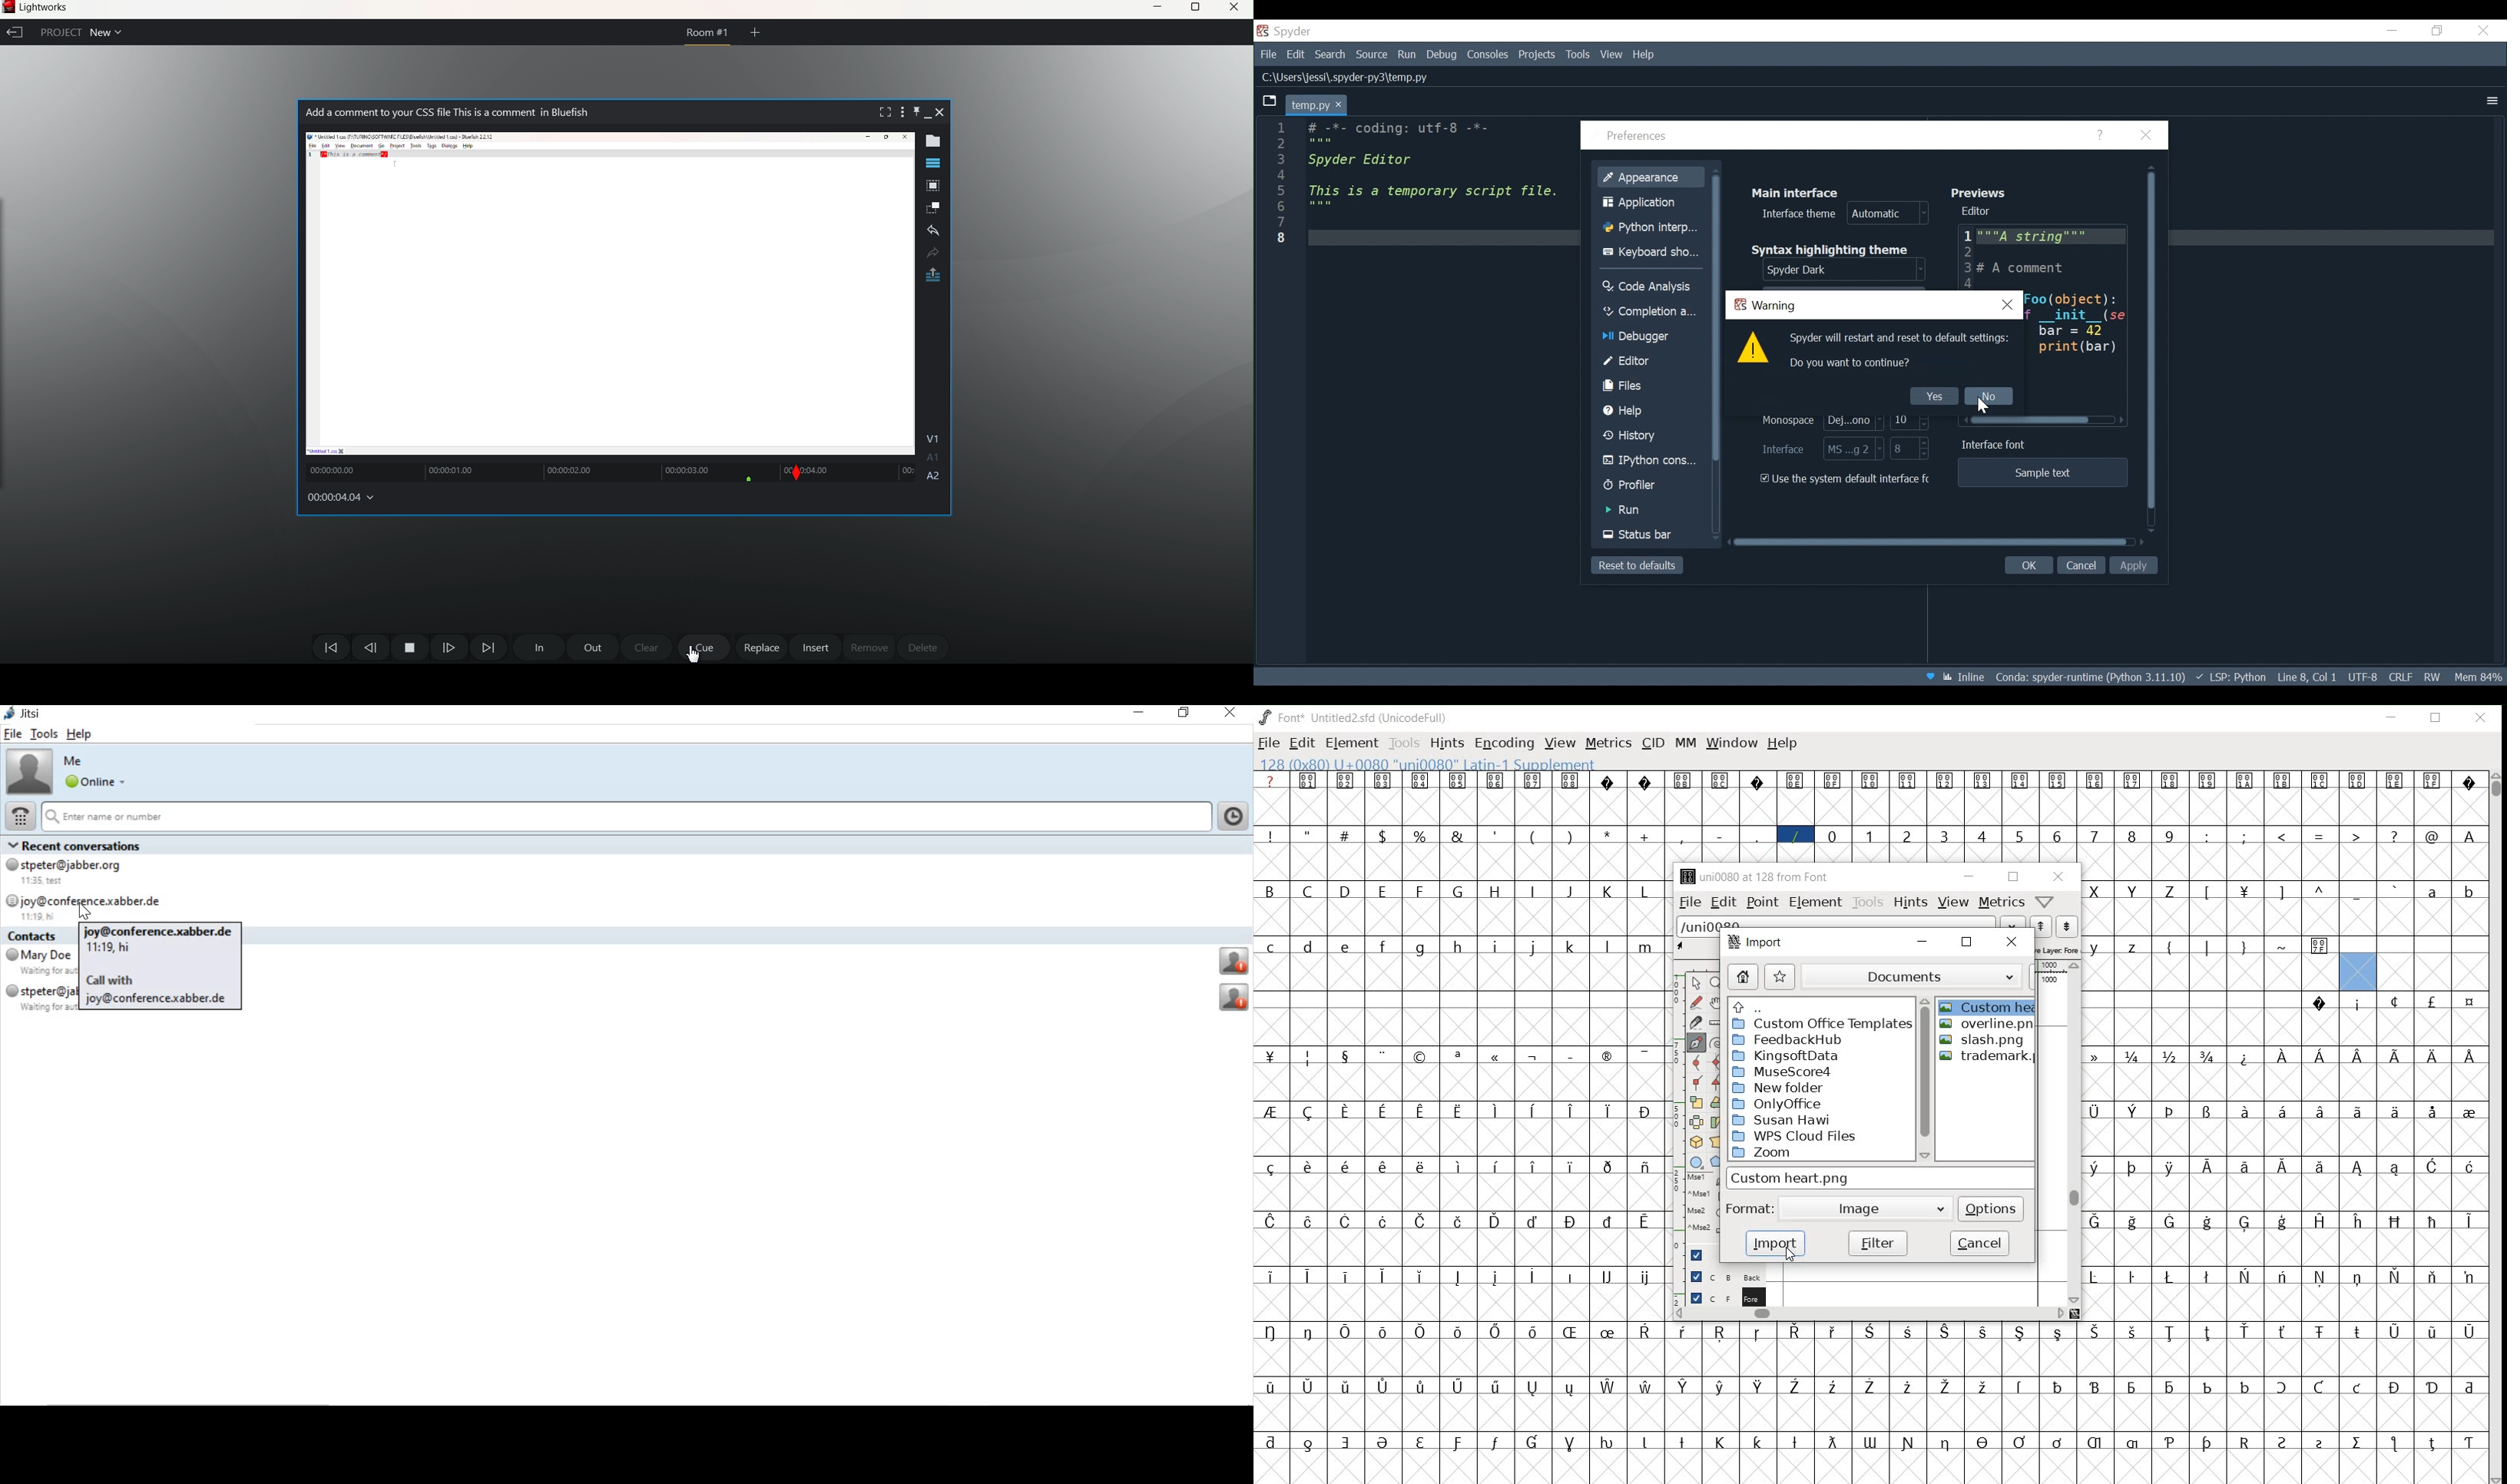 The width and height of the screenshot is (2520, 1484). Describe the element at coordinates (2393, 30) in the screenshot. I see `Minimize` at that location.